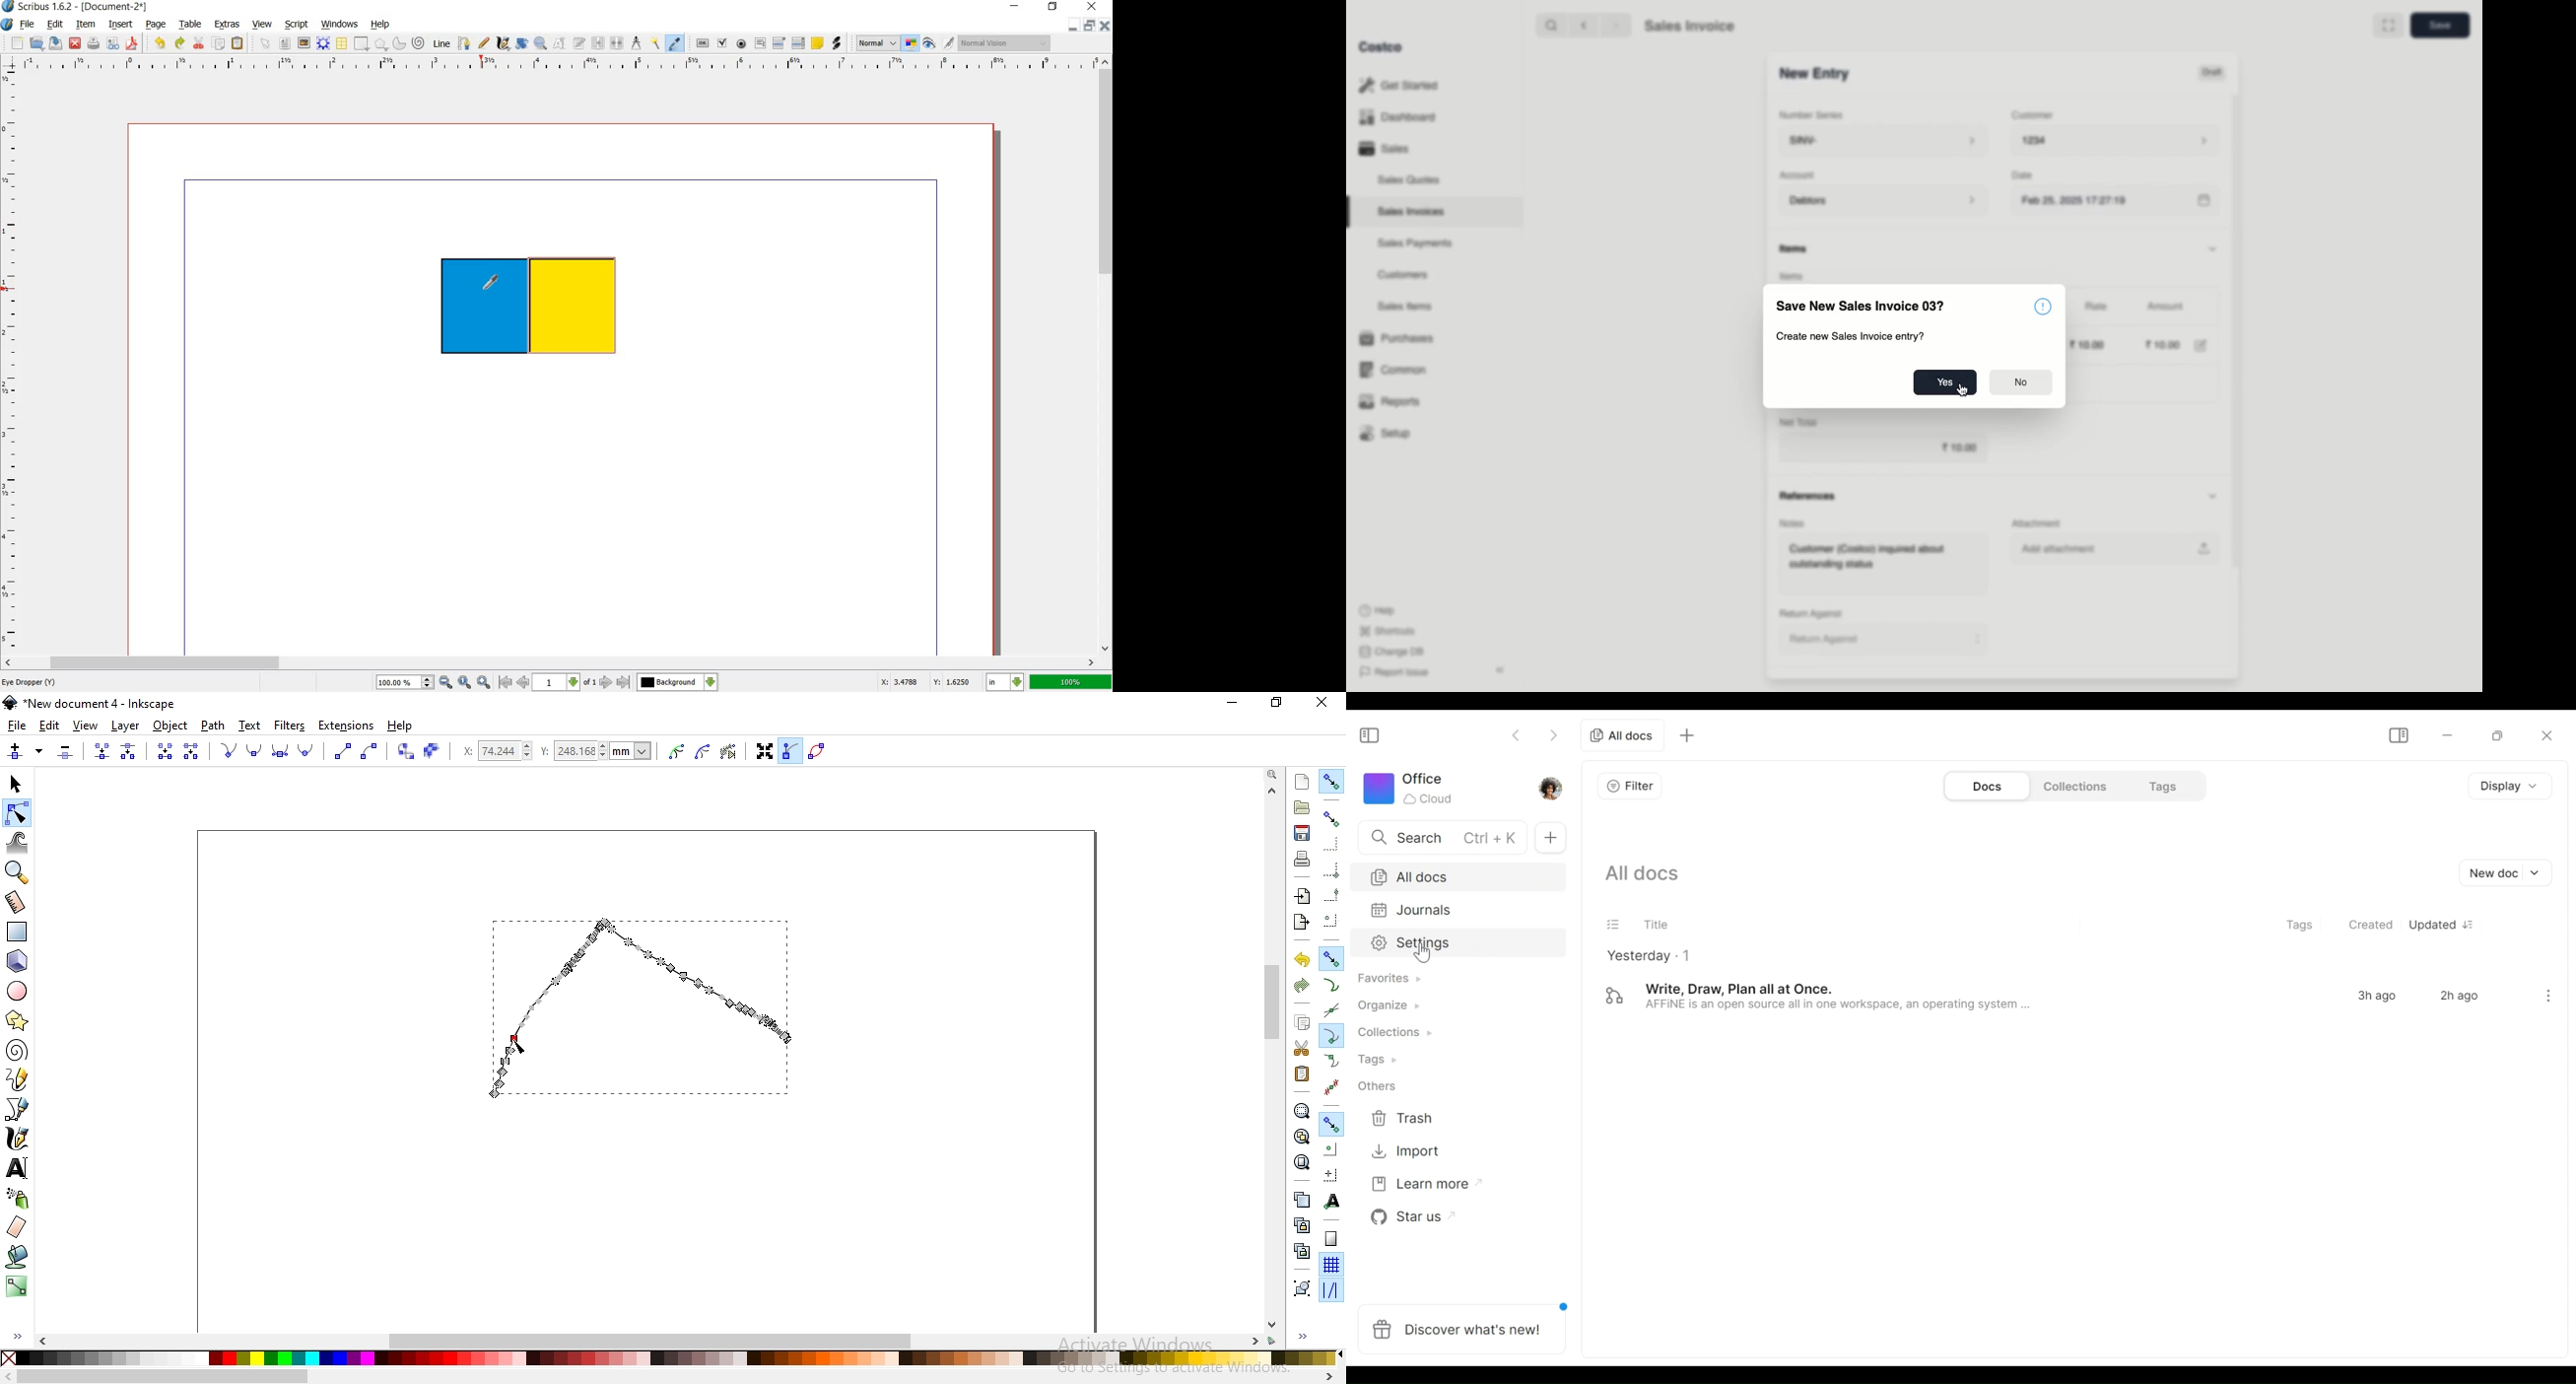  Describe the element at coordinates (465, 45) in the screenshot. I see `bezier curve` at that location.